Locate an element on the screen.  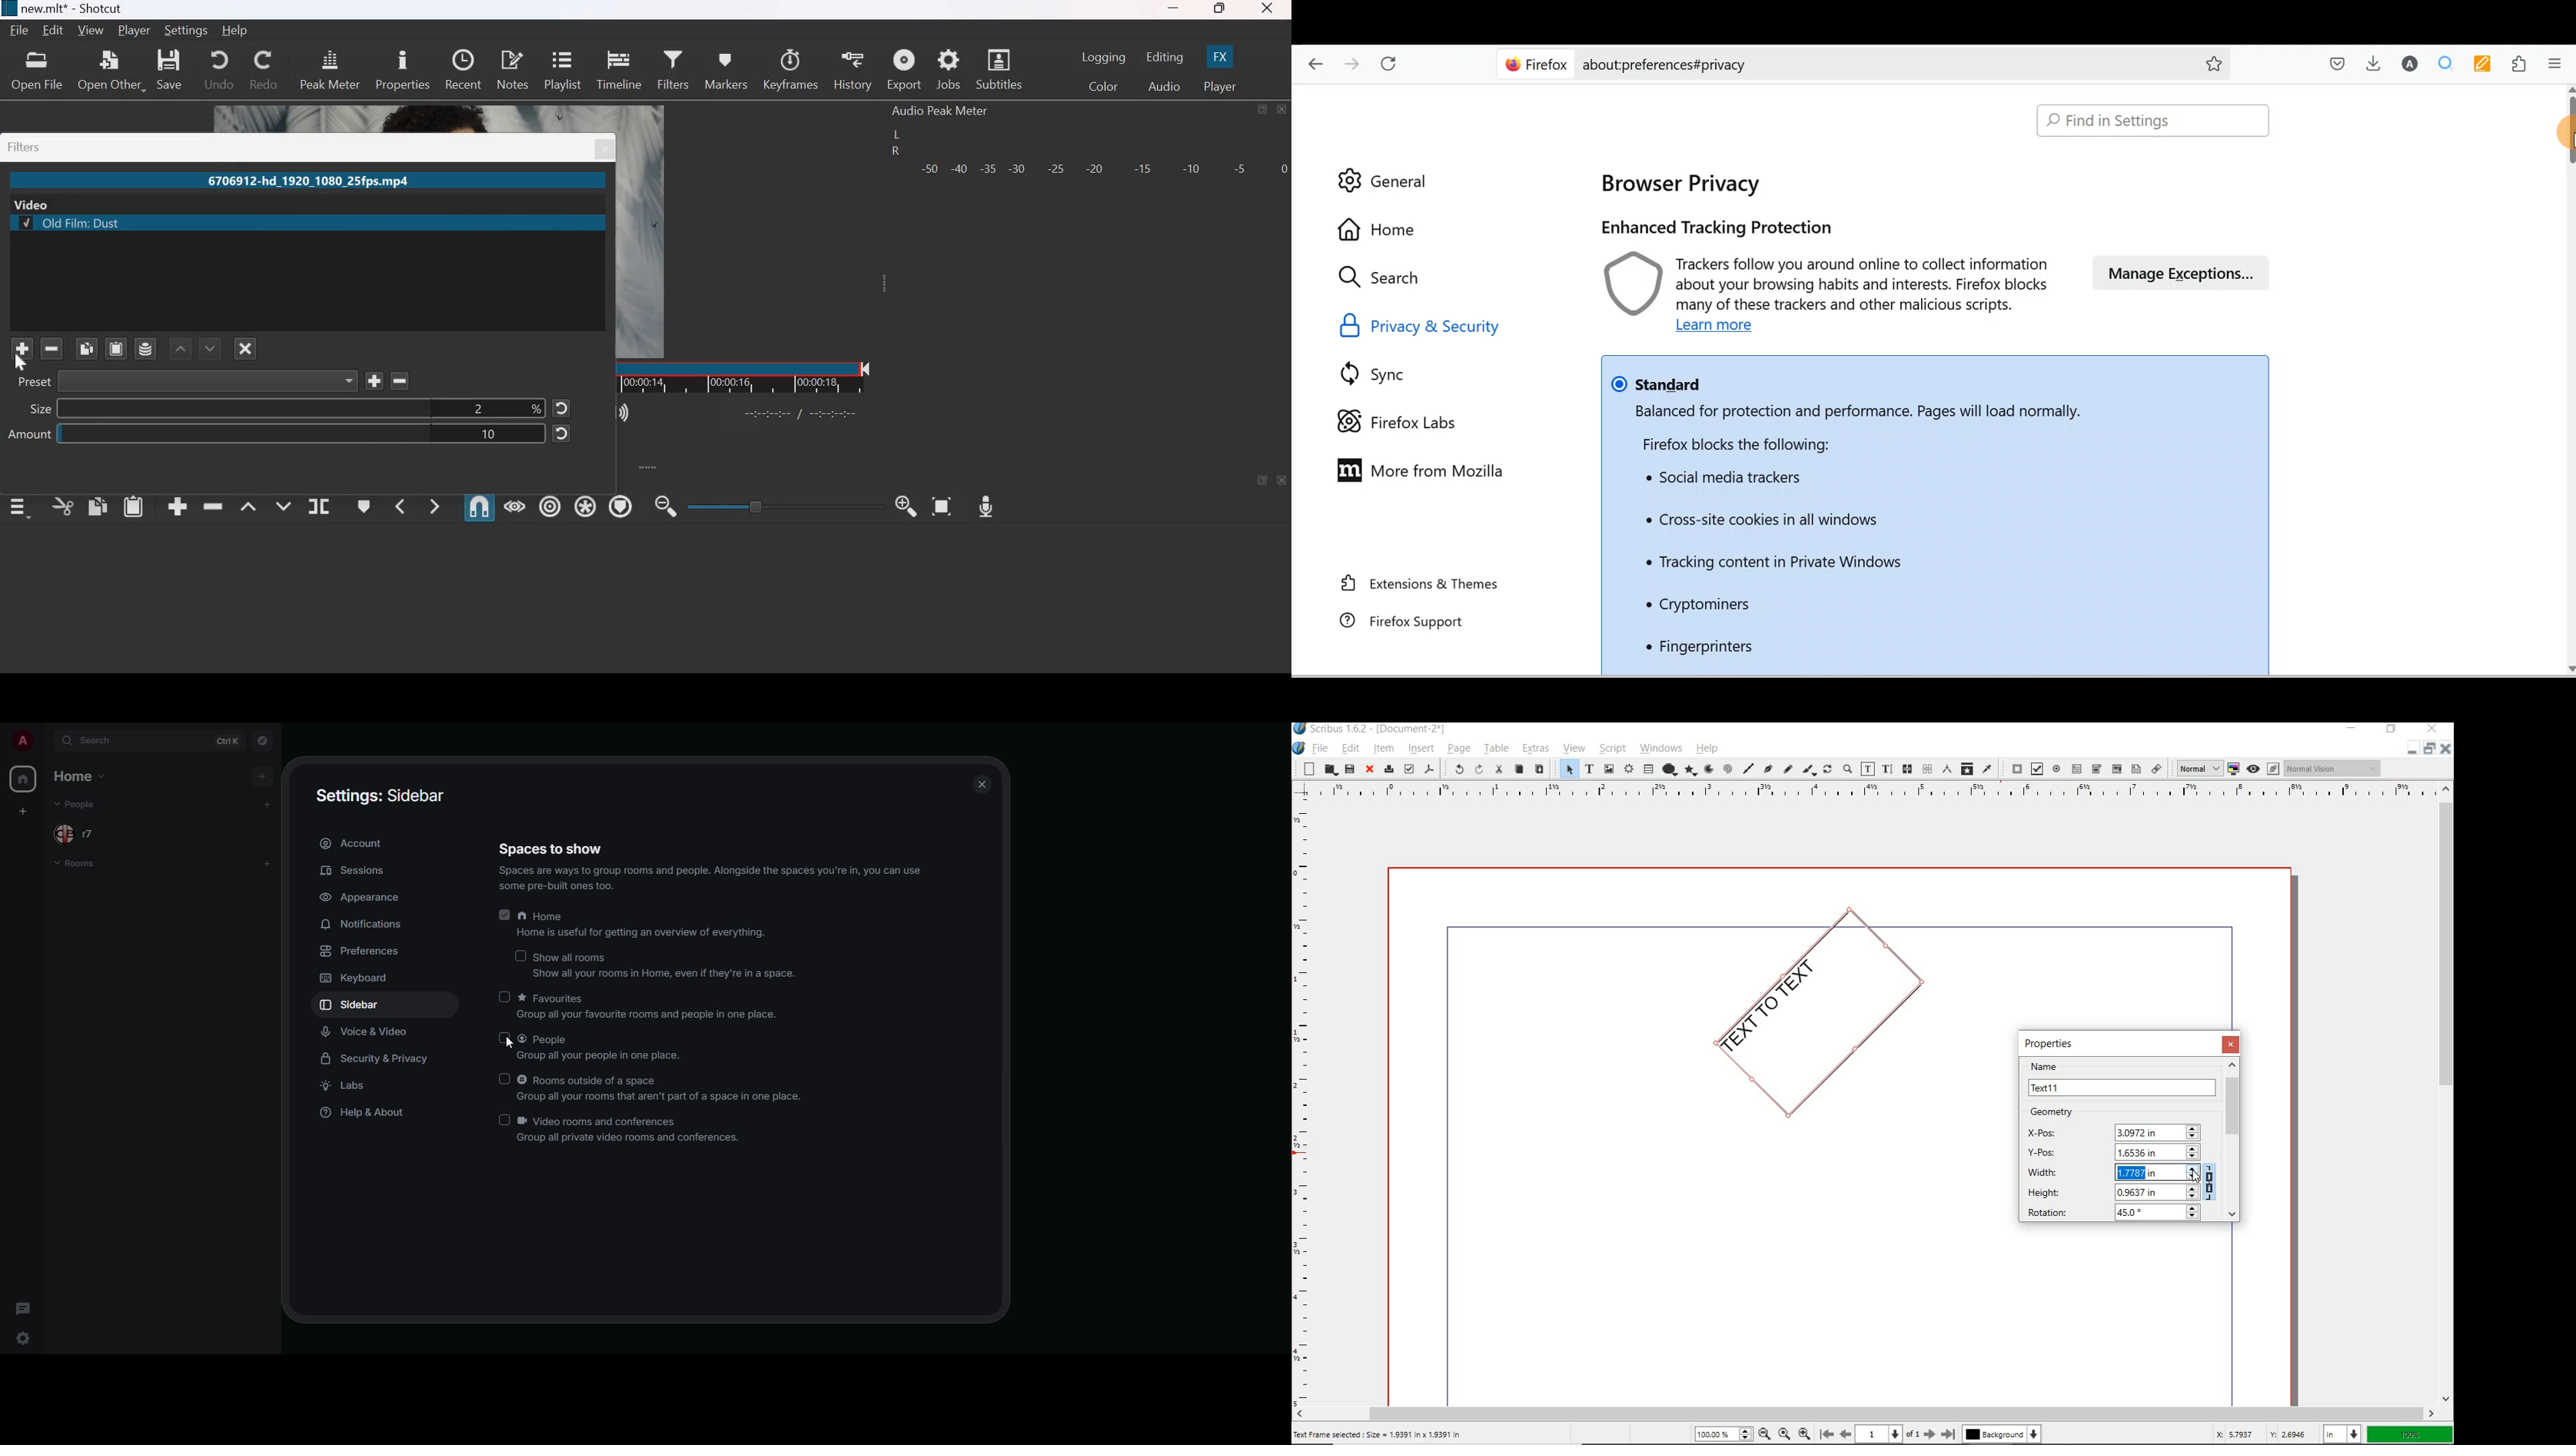
find in settings is located at coordinates (2154, 121).